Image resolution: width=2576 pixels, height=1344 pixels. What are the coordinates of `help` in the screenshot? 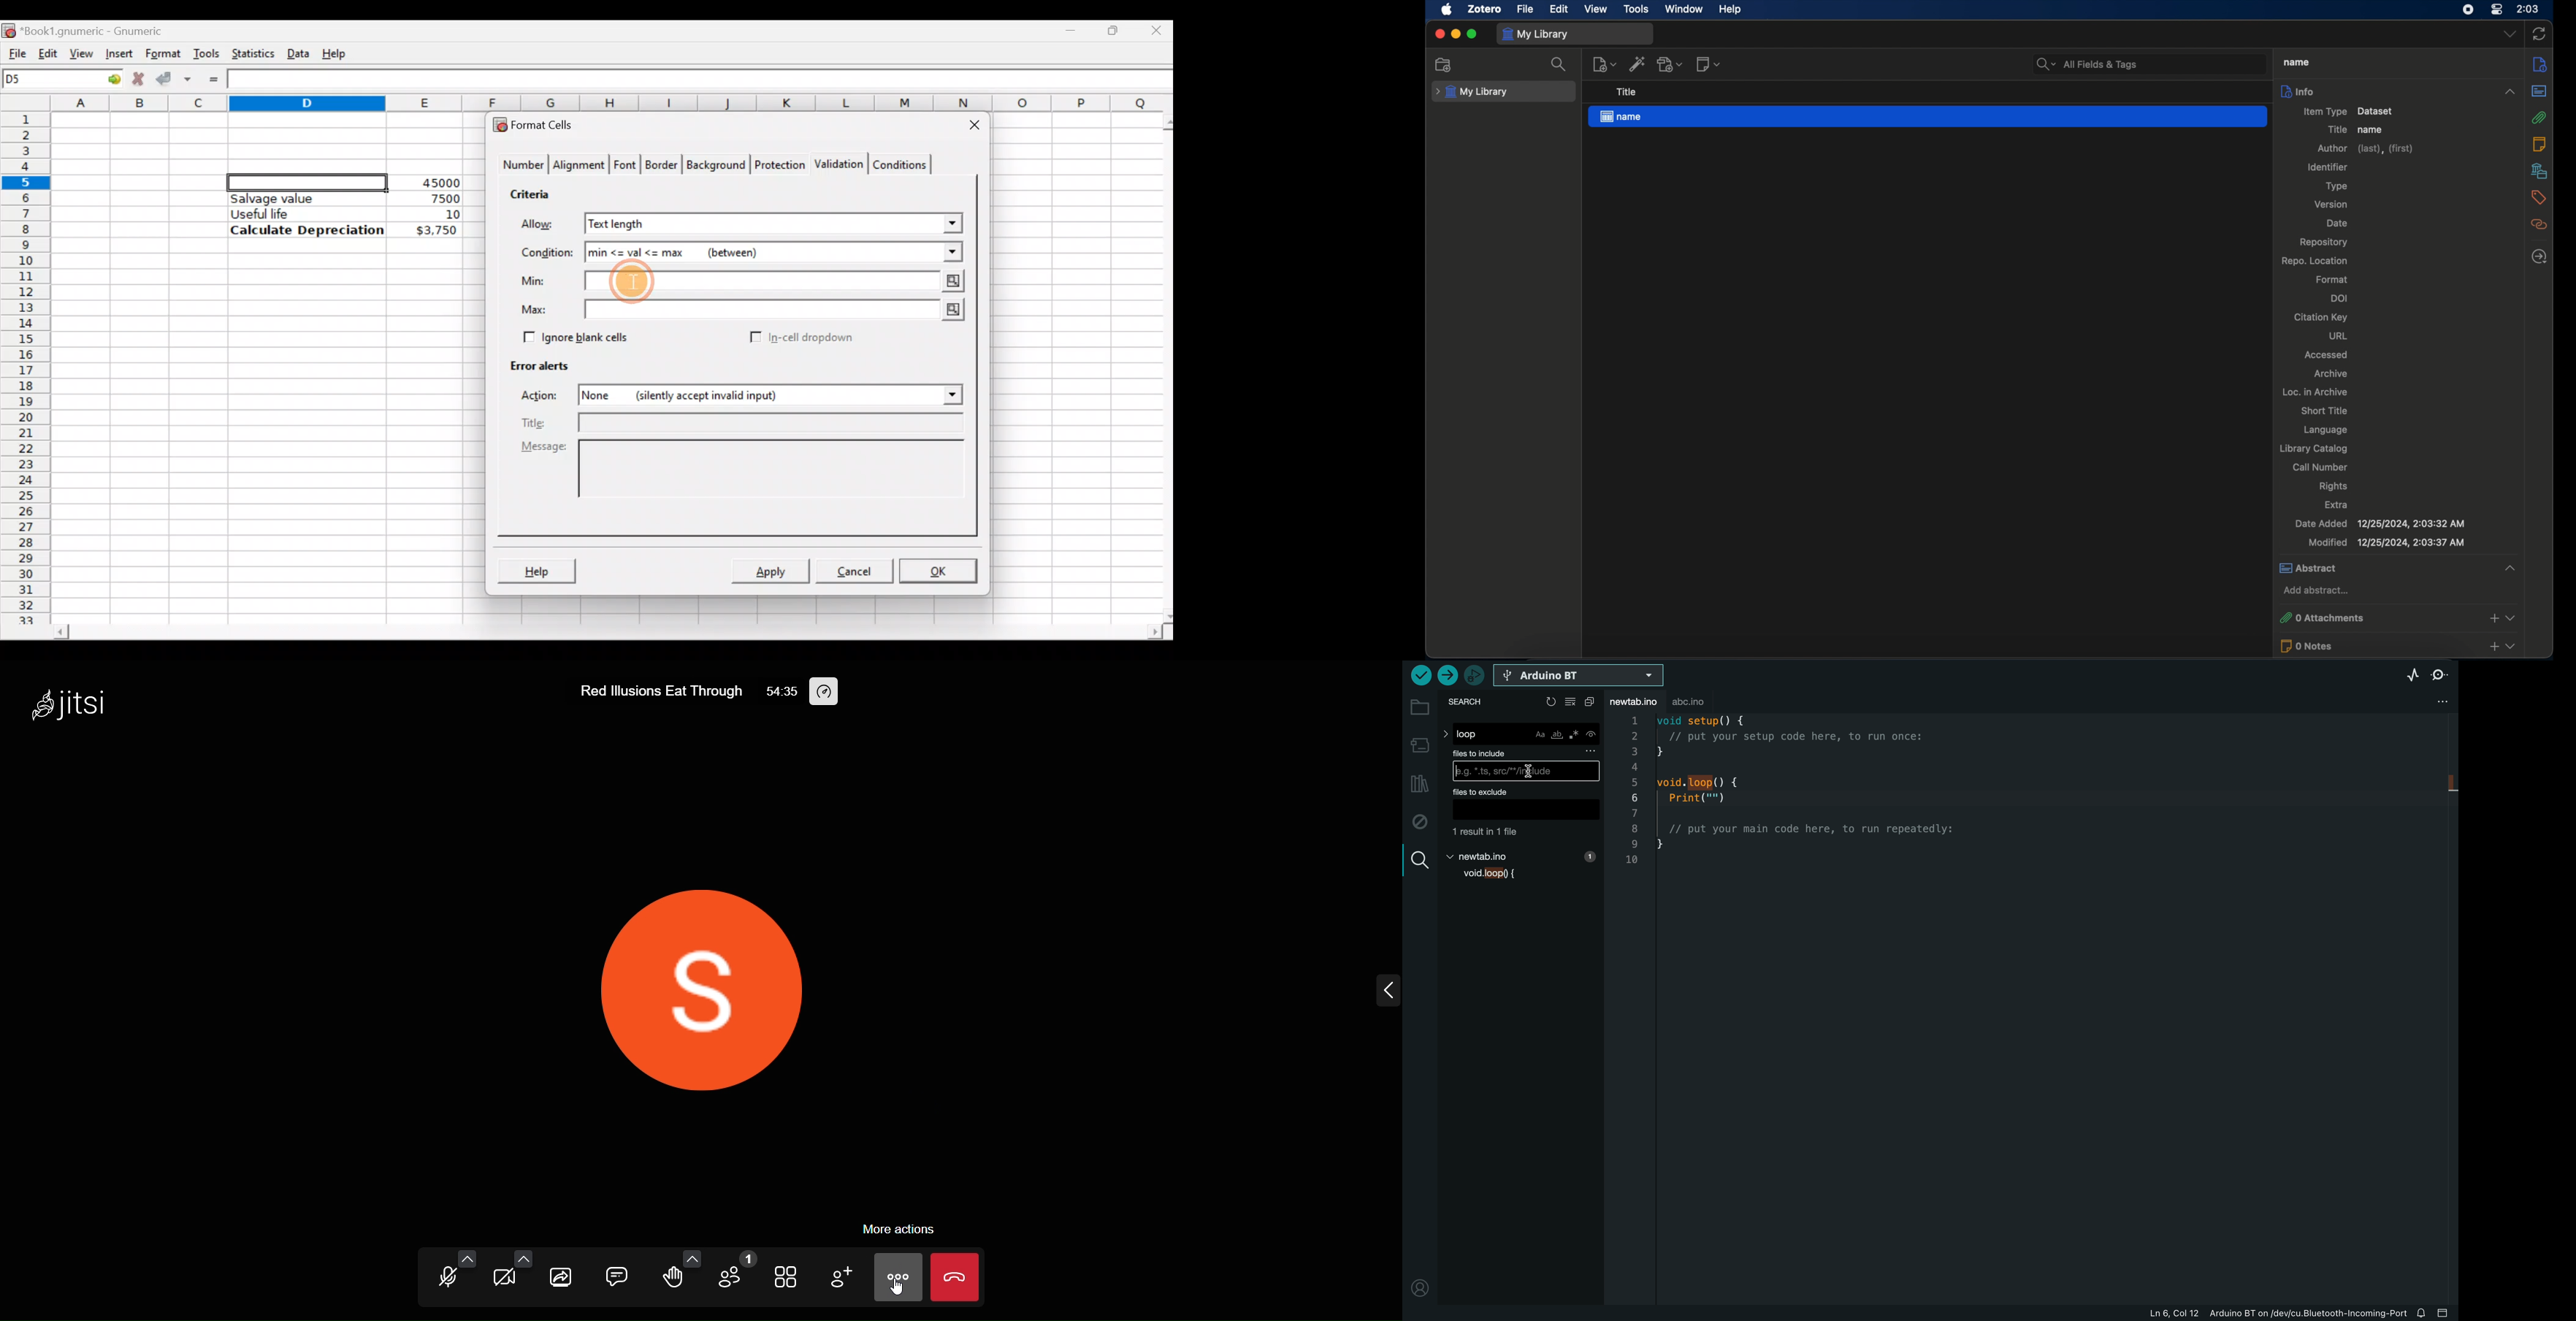 It's located at (1730, 9).